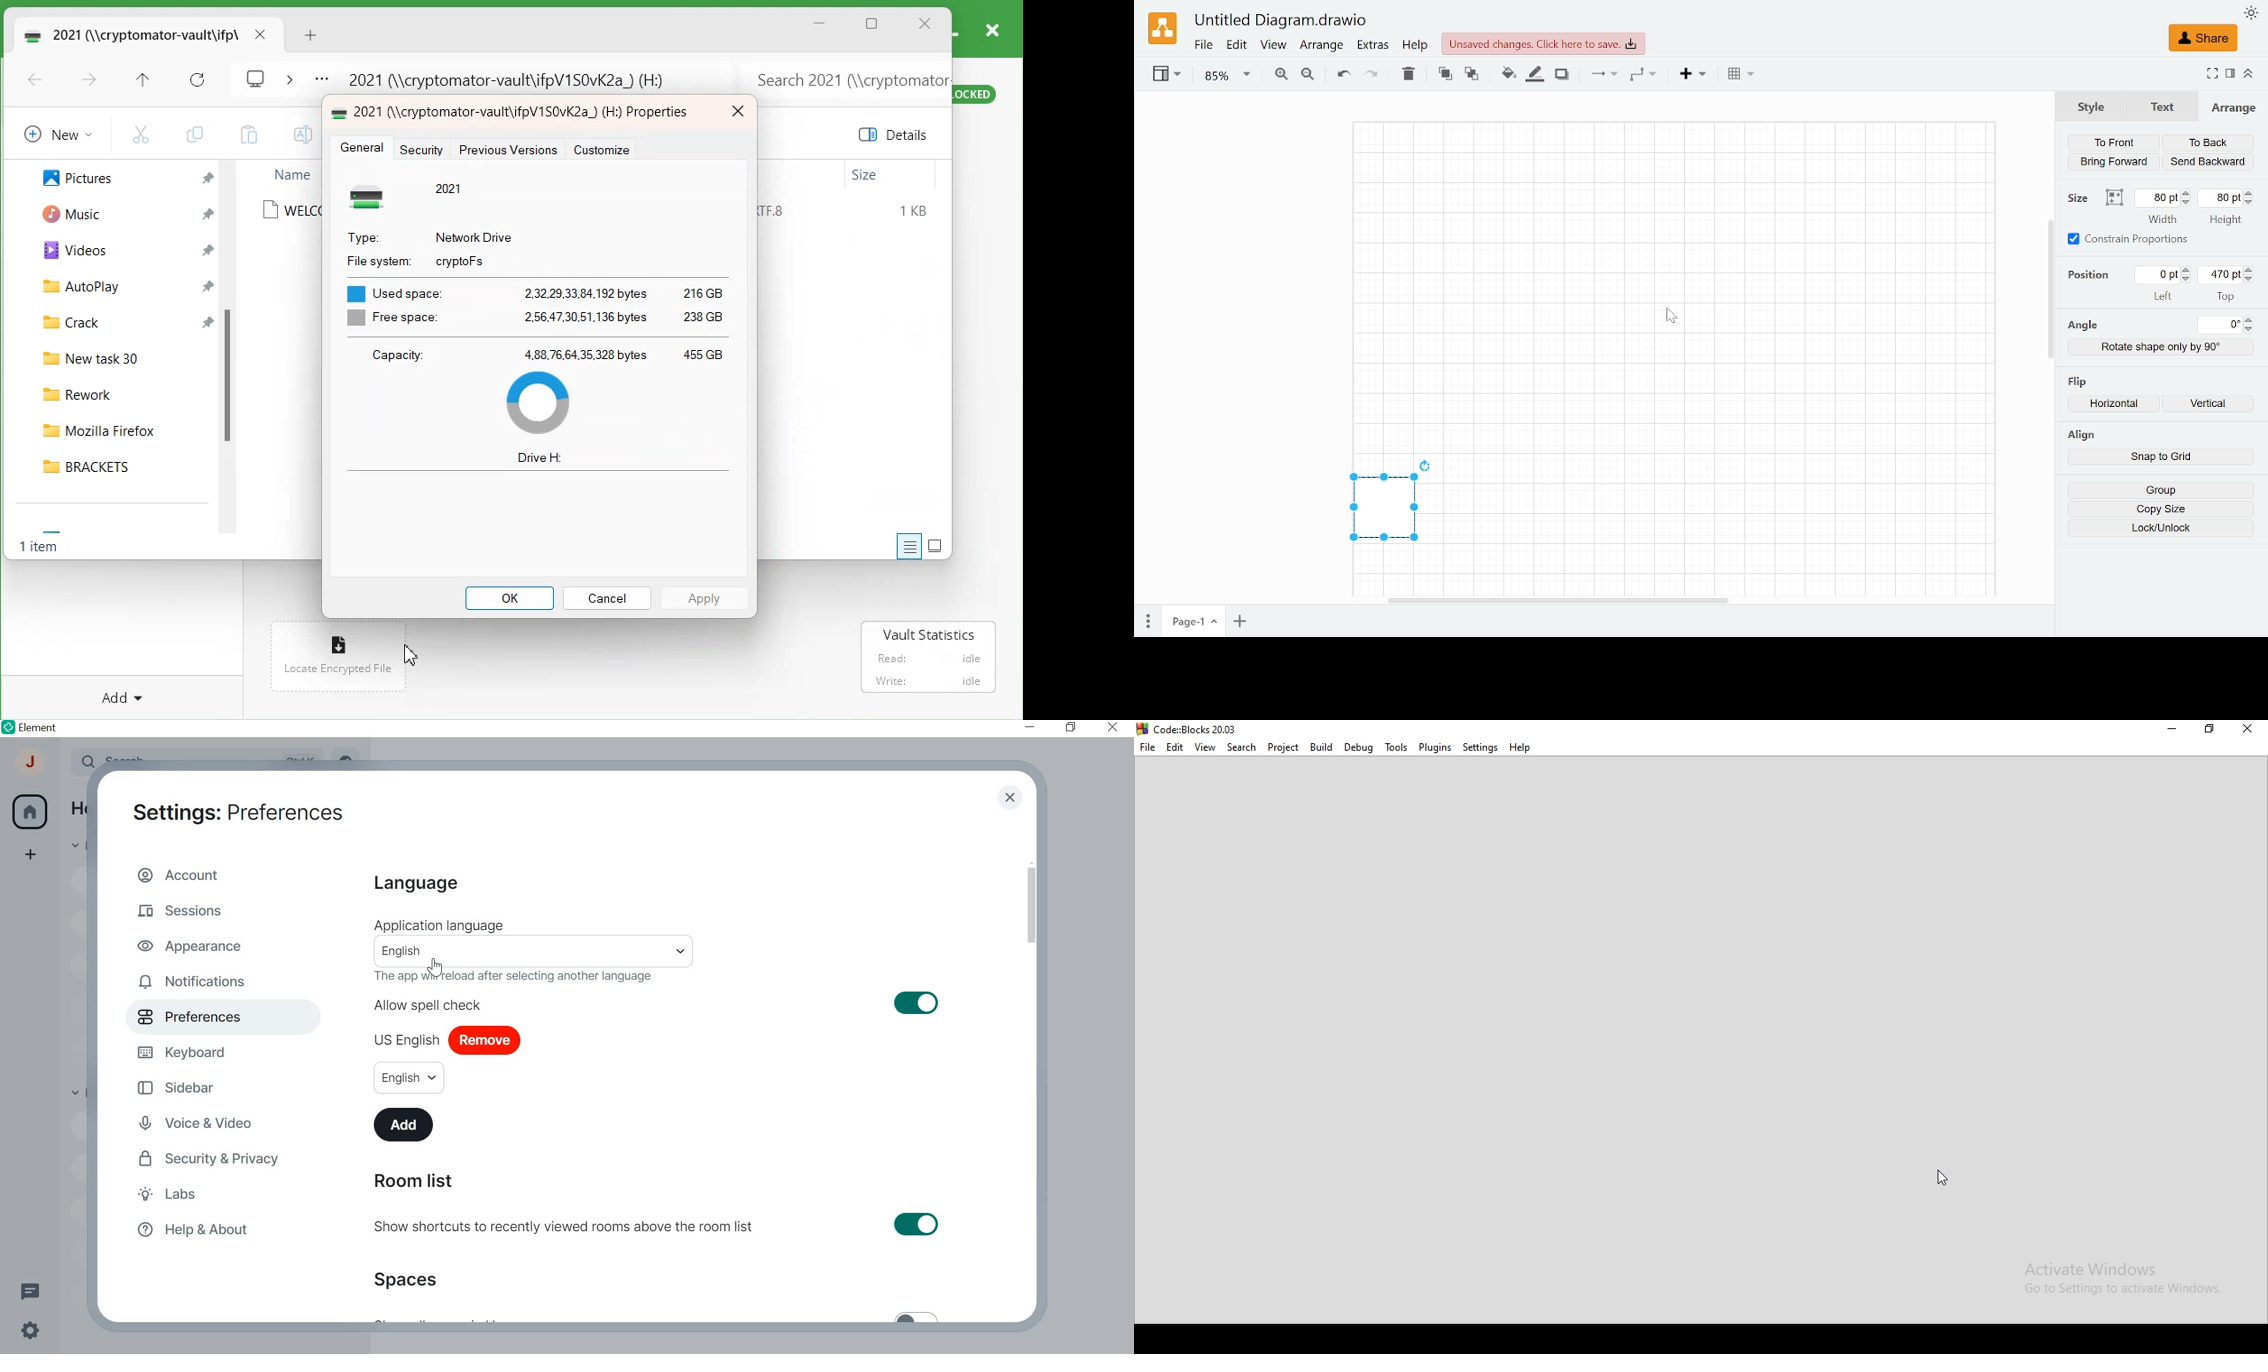 Image resolution: width=2268 pixels, height=1372 pixels. Describe the element at coordinates (195, 982) in the screenshot. I see `NOTIFICATIONS` at that location.